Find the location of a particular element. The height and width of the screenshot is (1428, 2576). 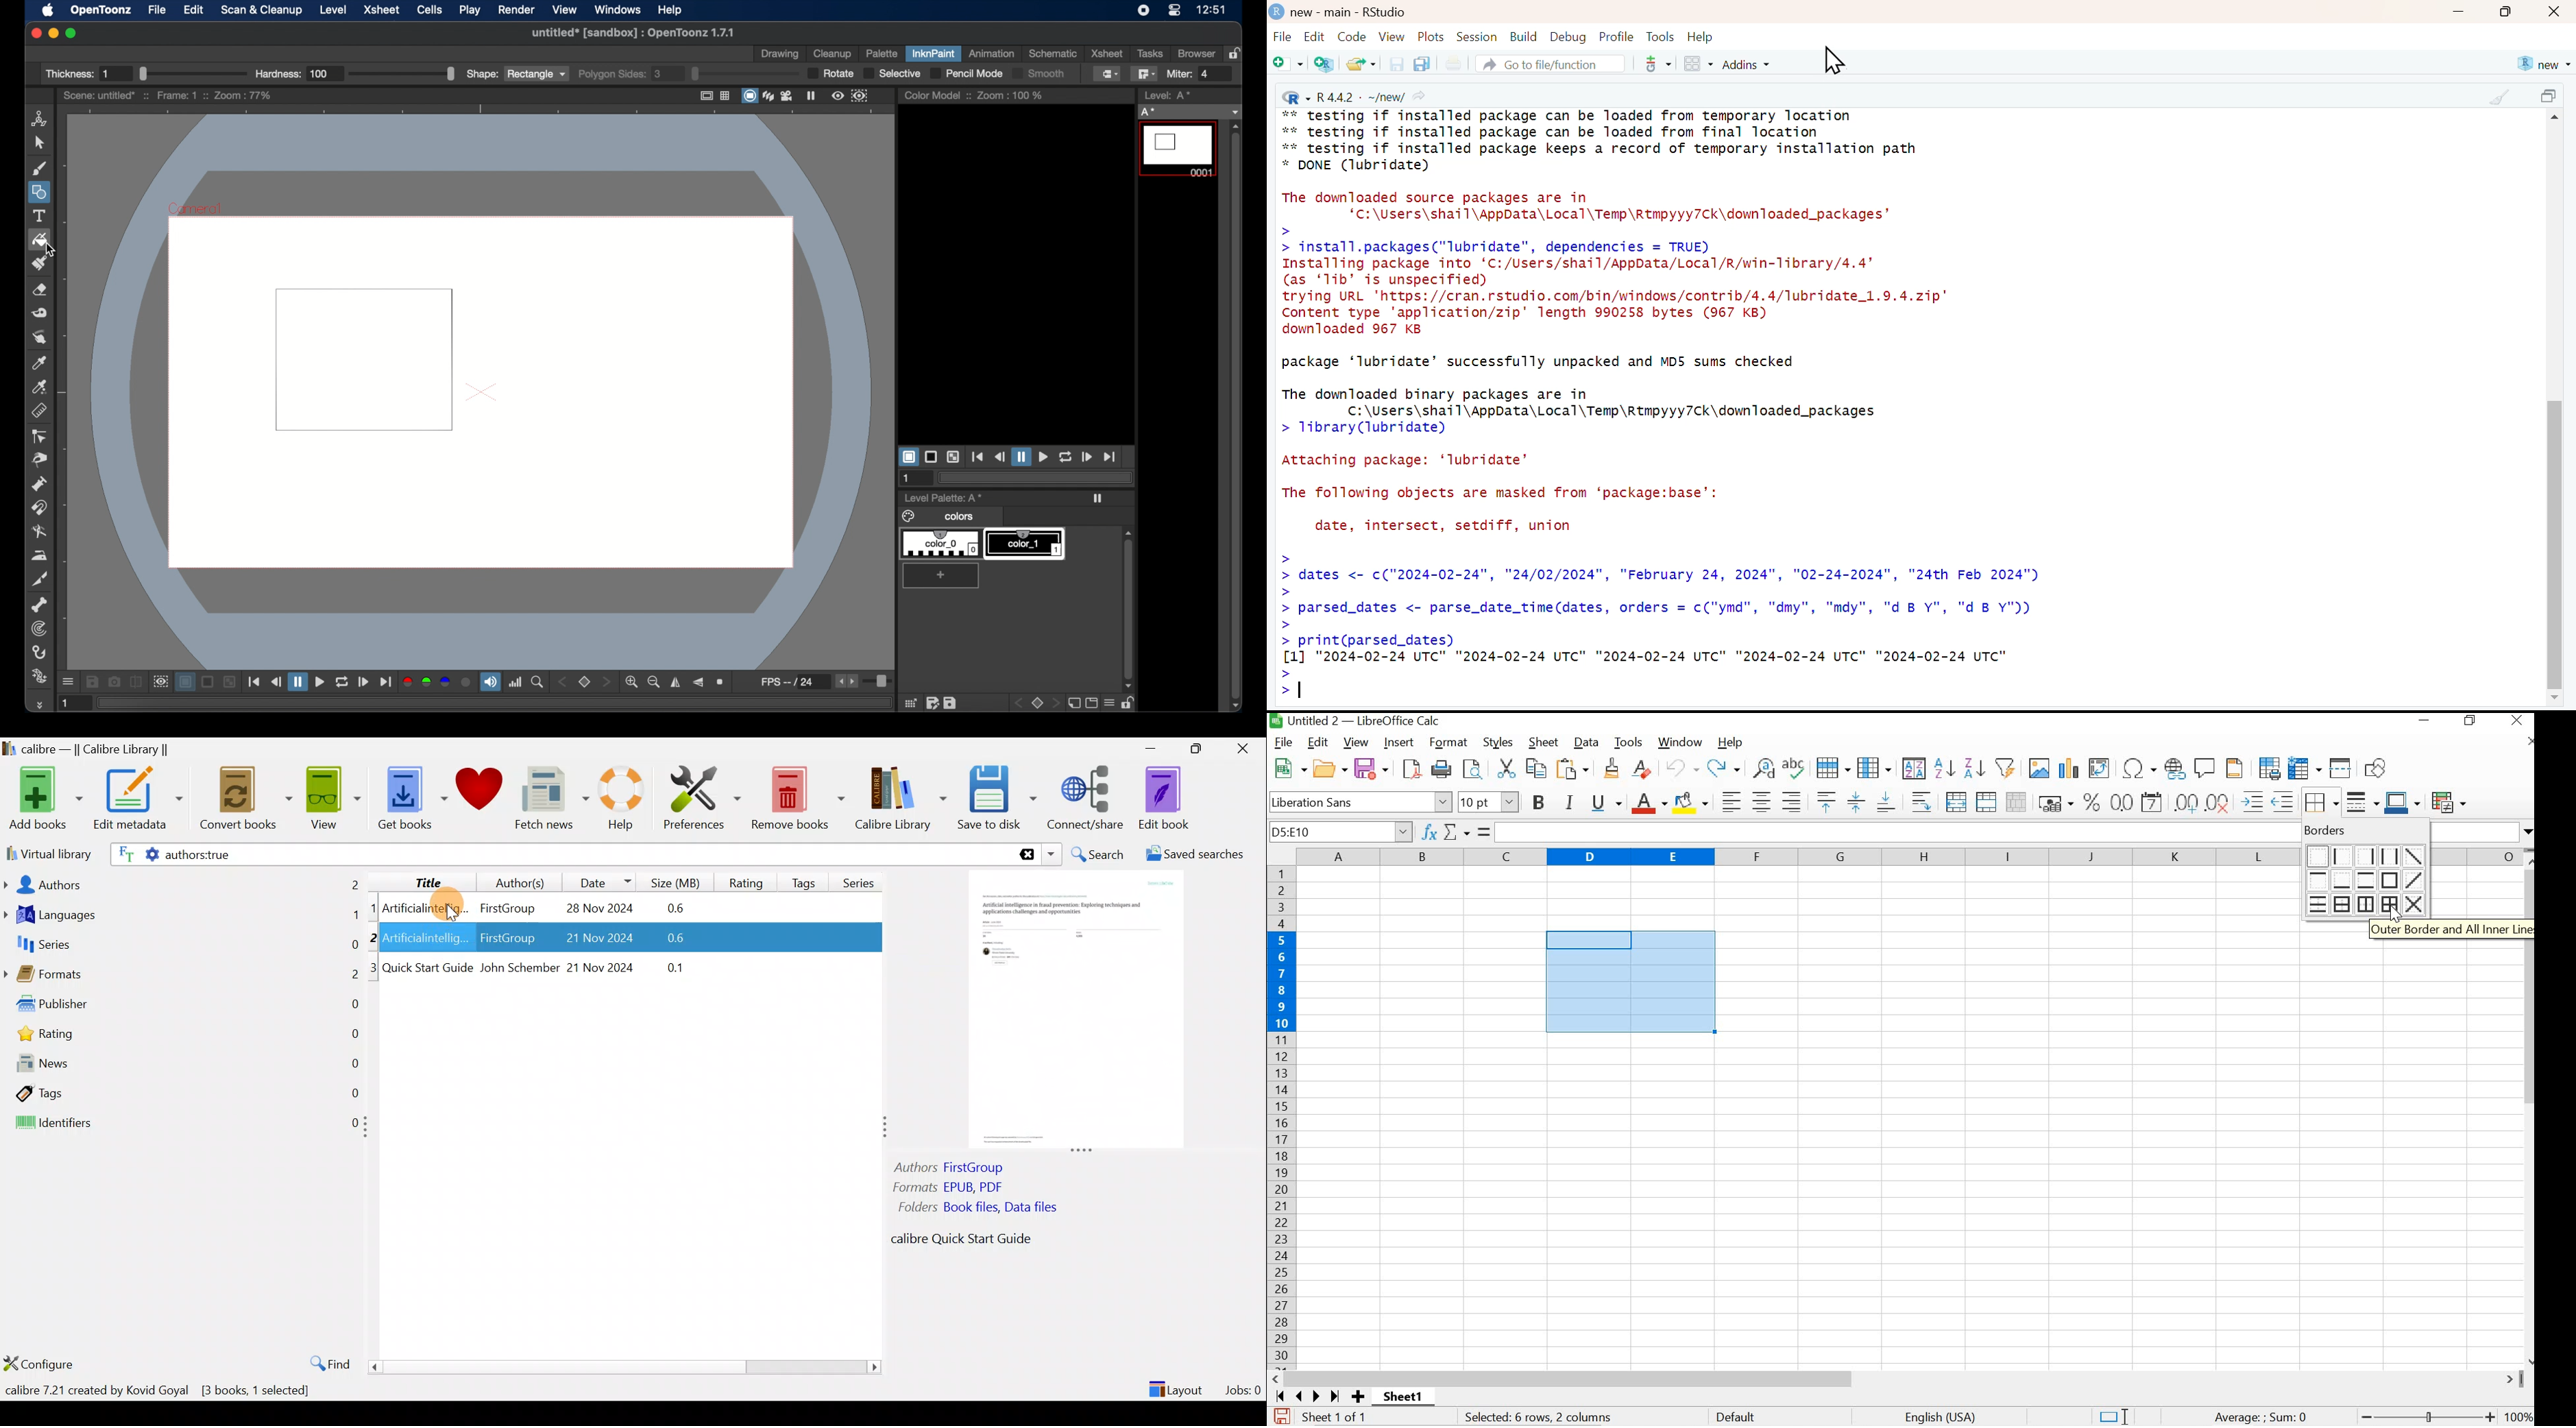

select function is located at coordinates (1466, 832).